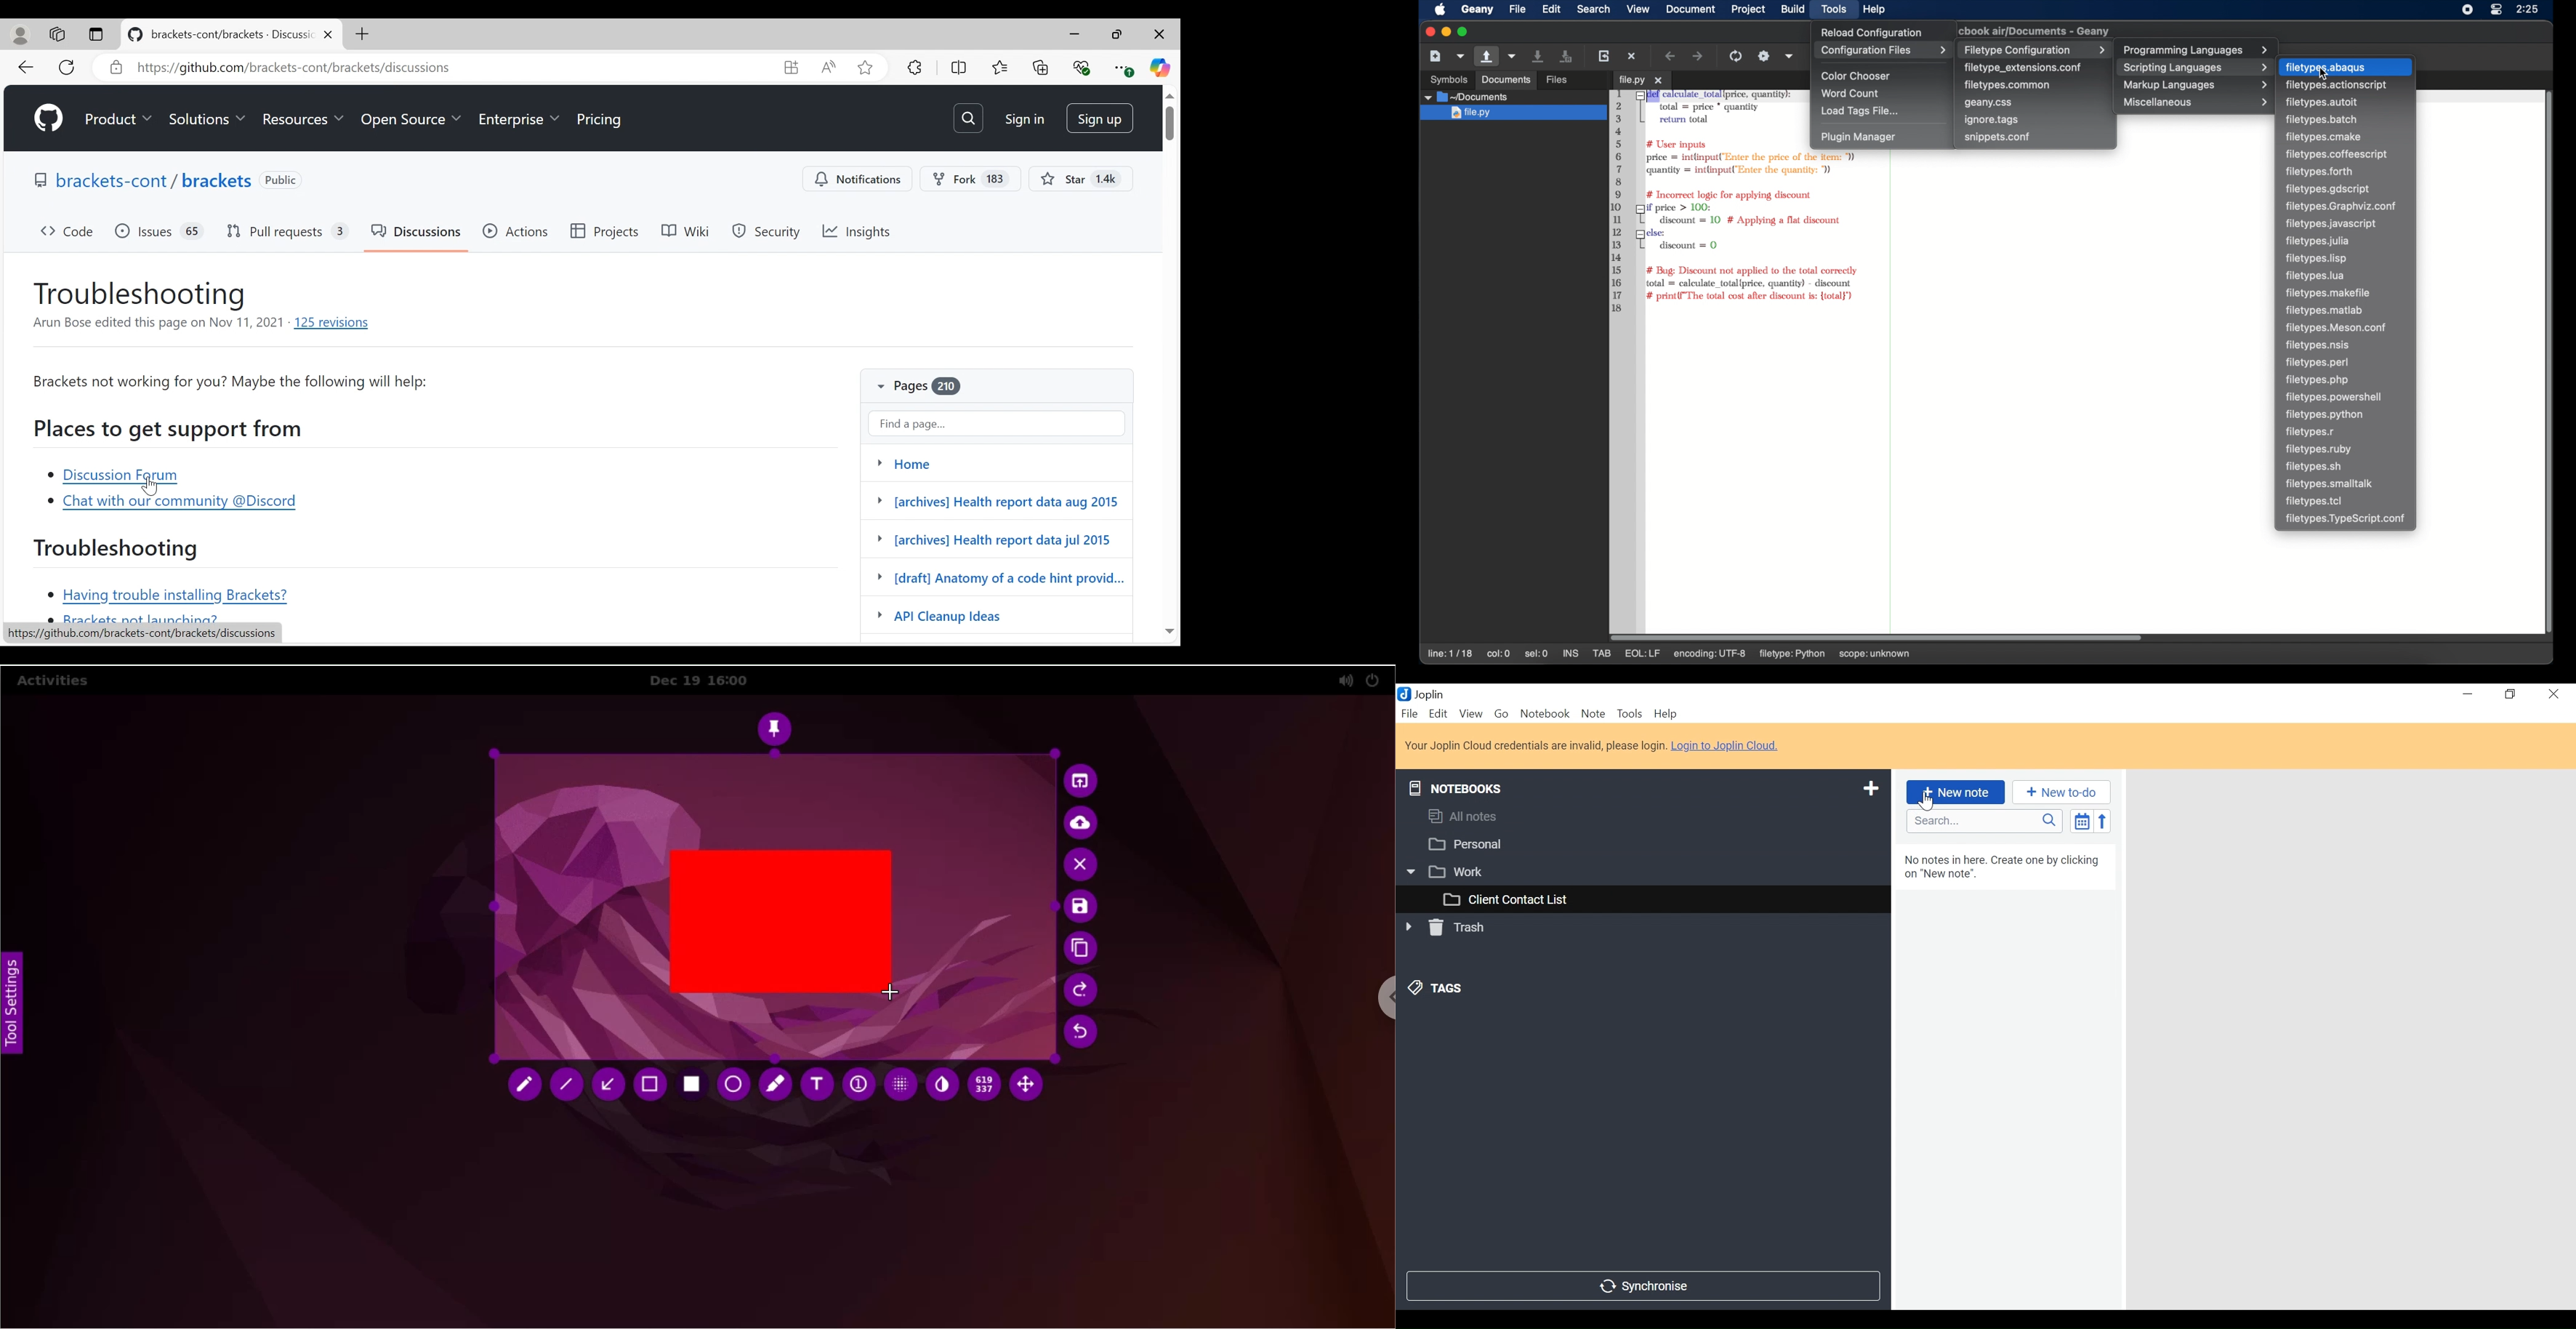  Describe the element at coordinates (117, 549) in the screenshot. I see `Troubleshooting` at that location.